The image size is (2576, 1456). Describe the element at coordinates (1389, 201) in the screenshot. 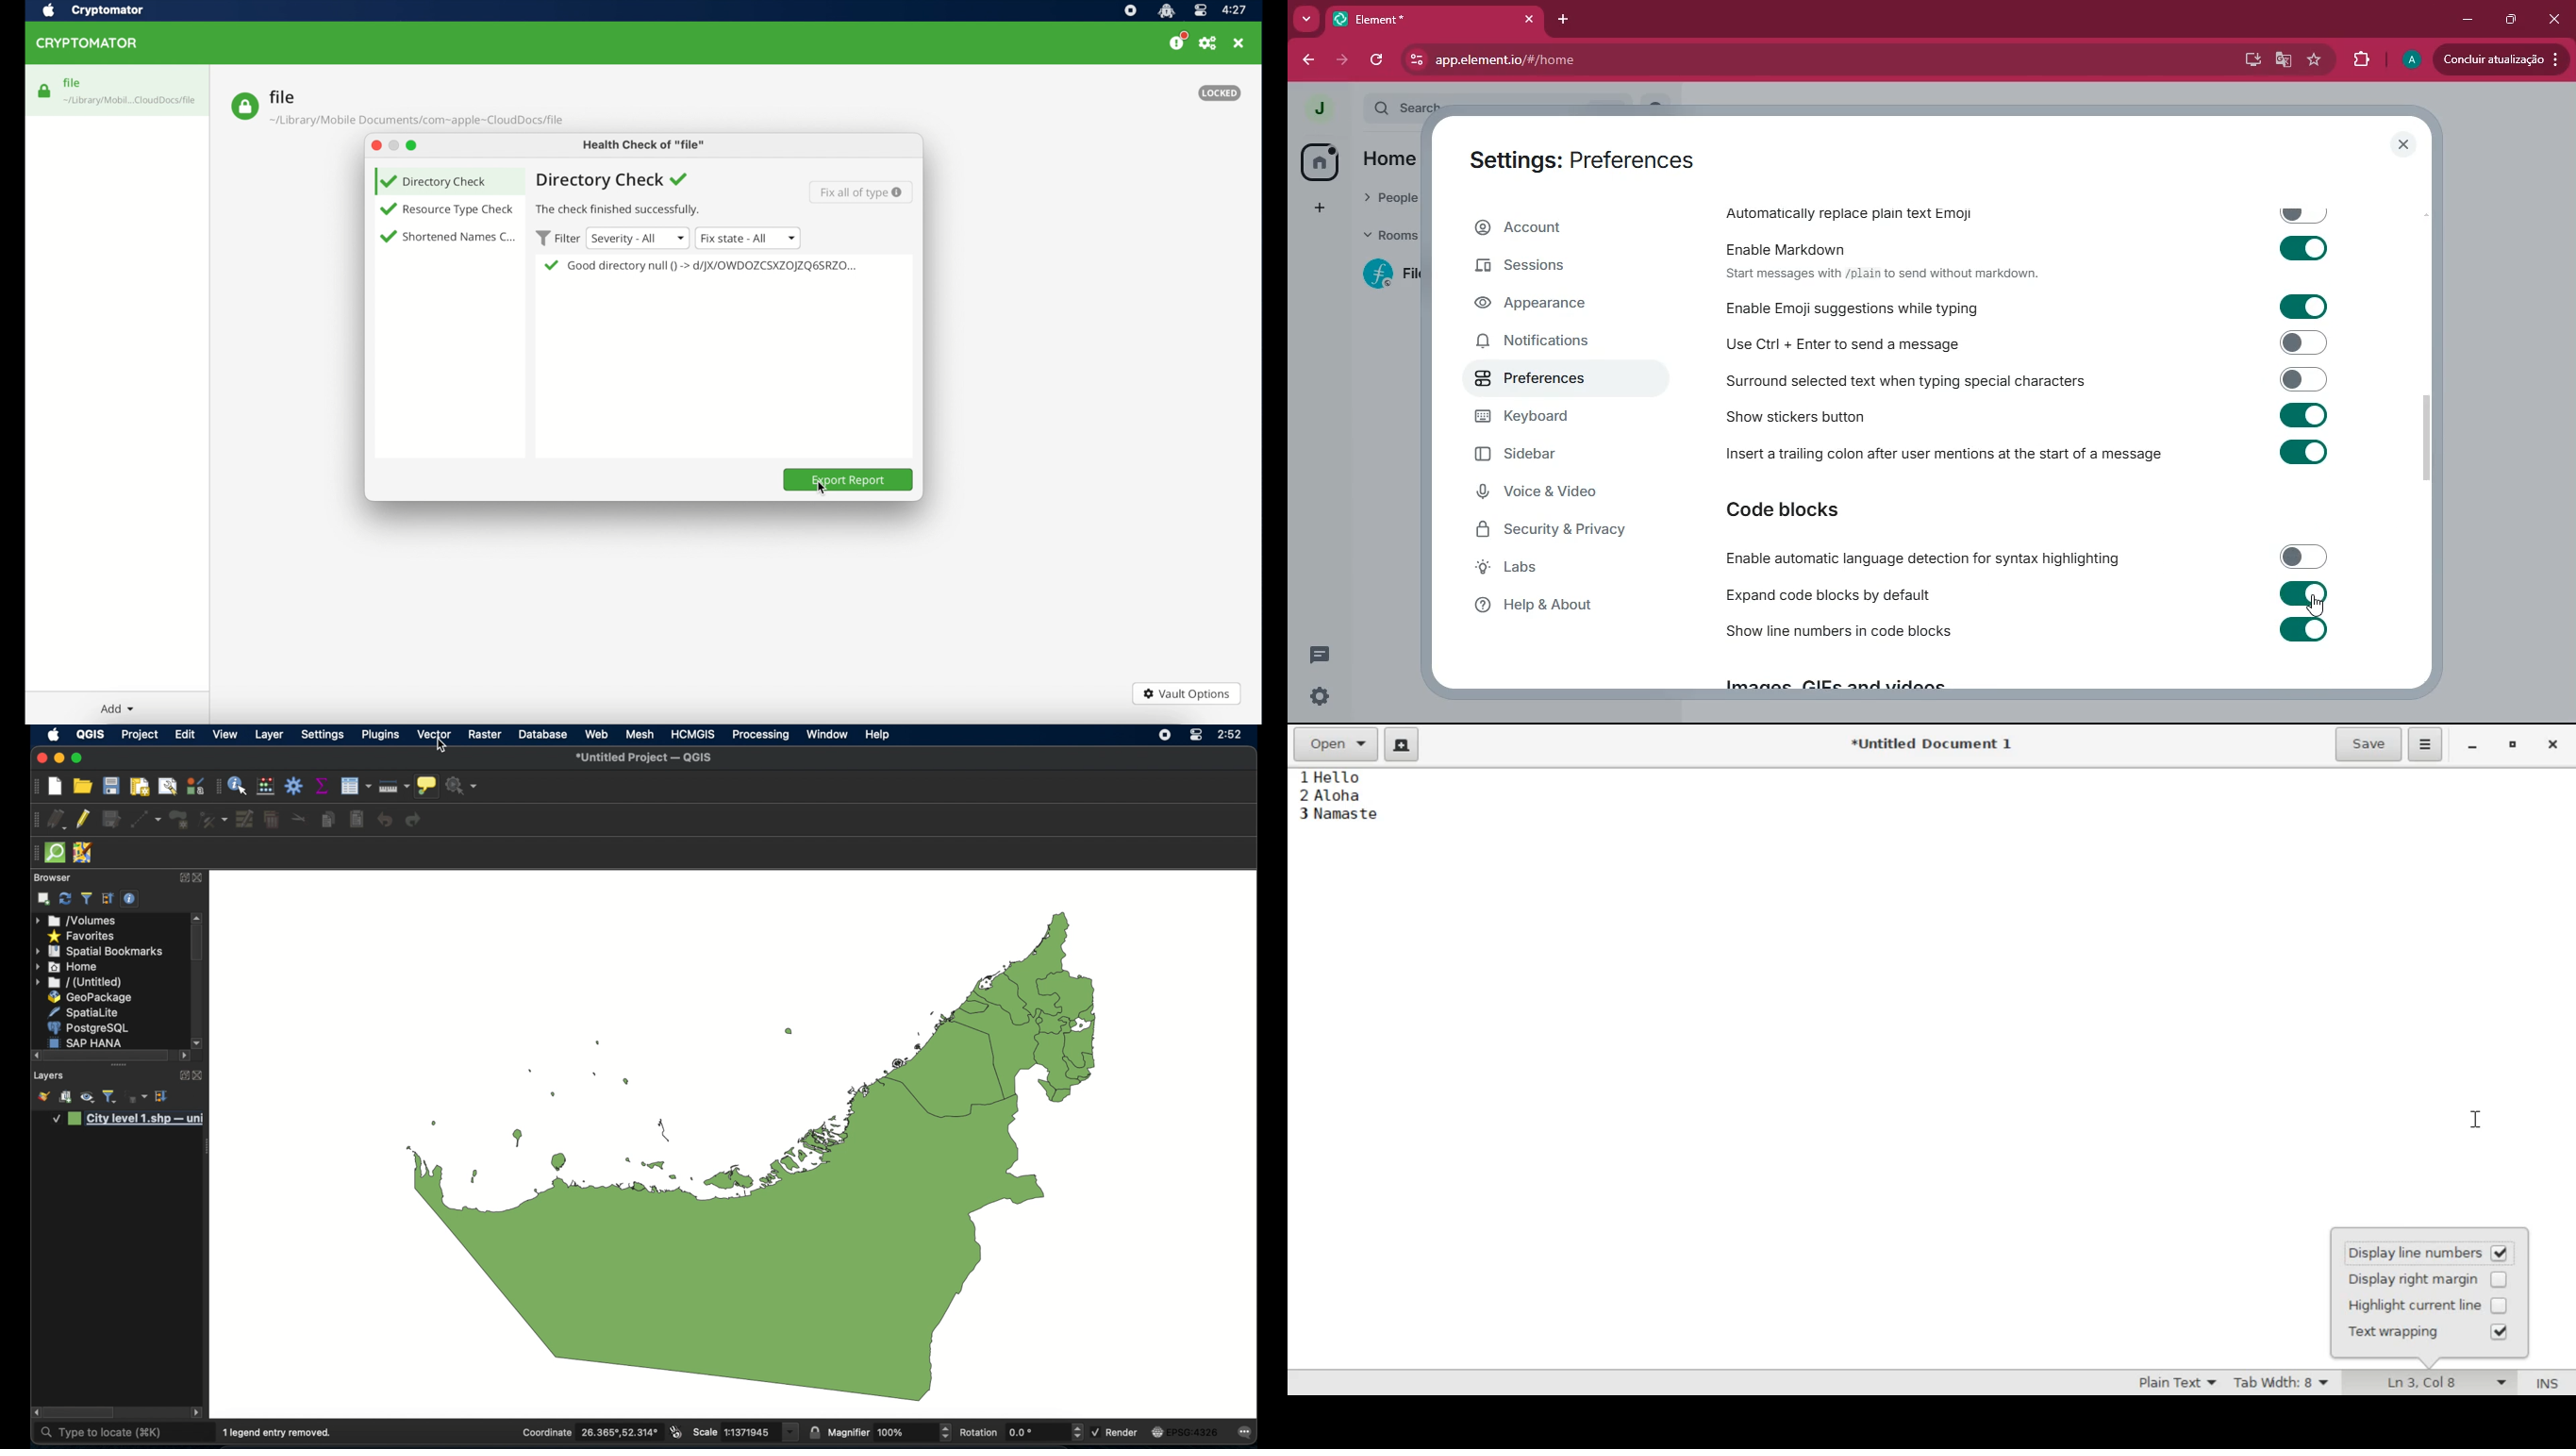

I see `people` at that location.